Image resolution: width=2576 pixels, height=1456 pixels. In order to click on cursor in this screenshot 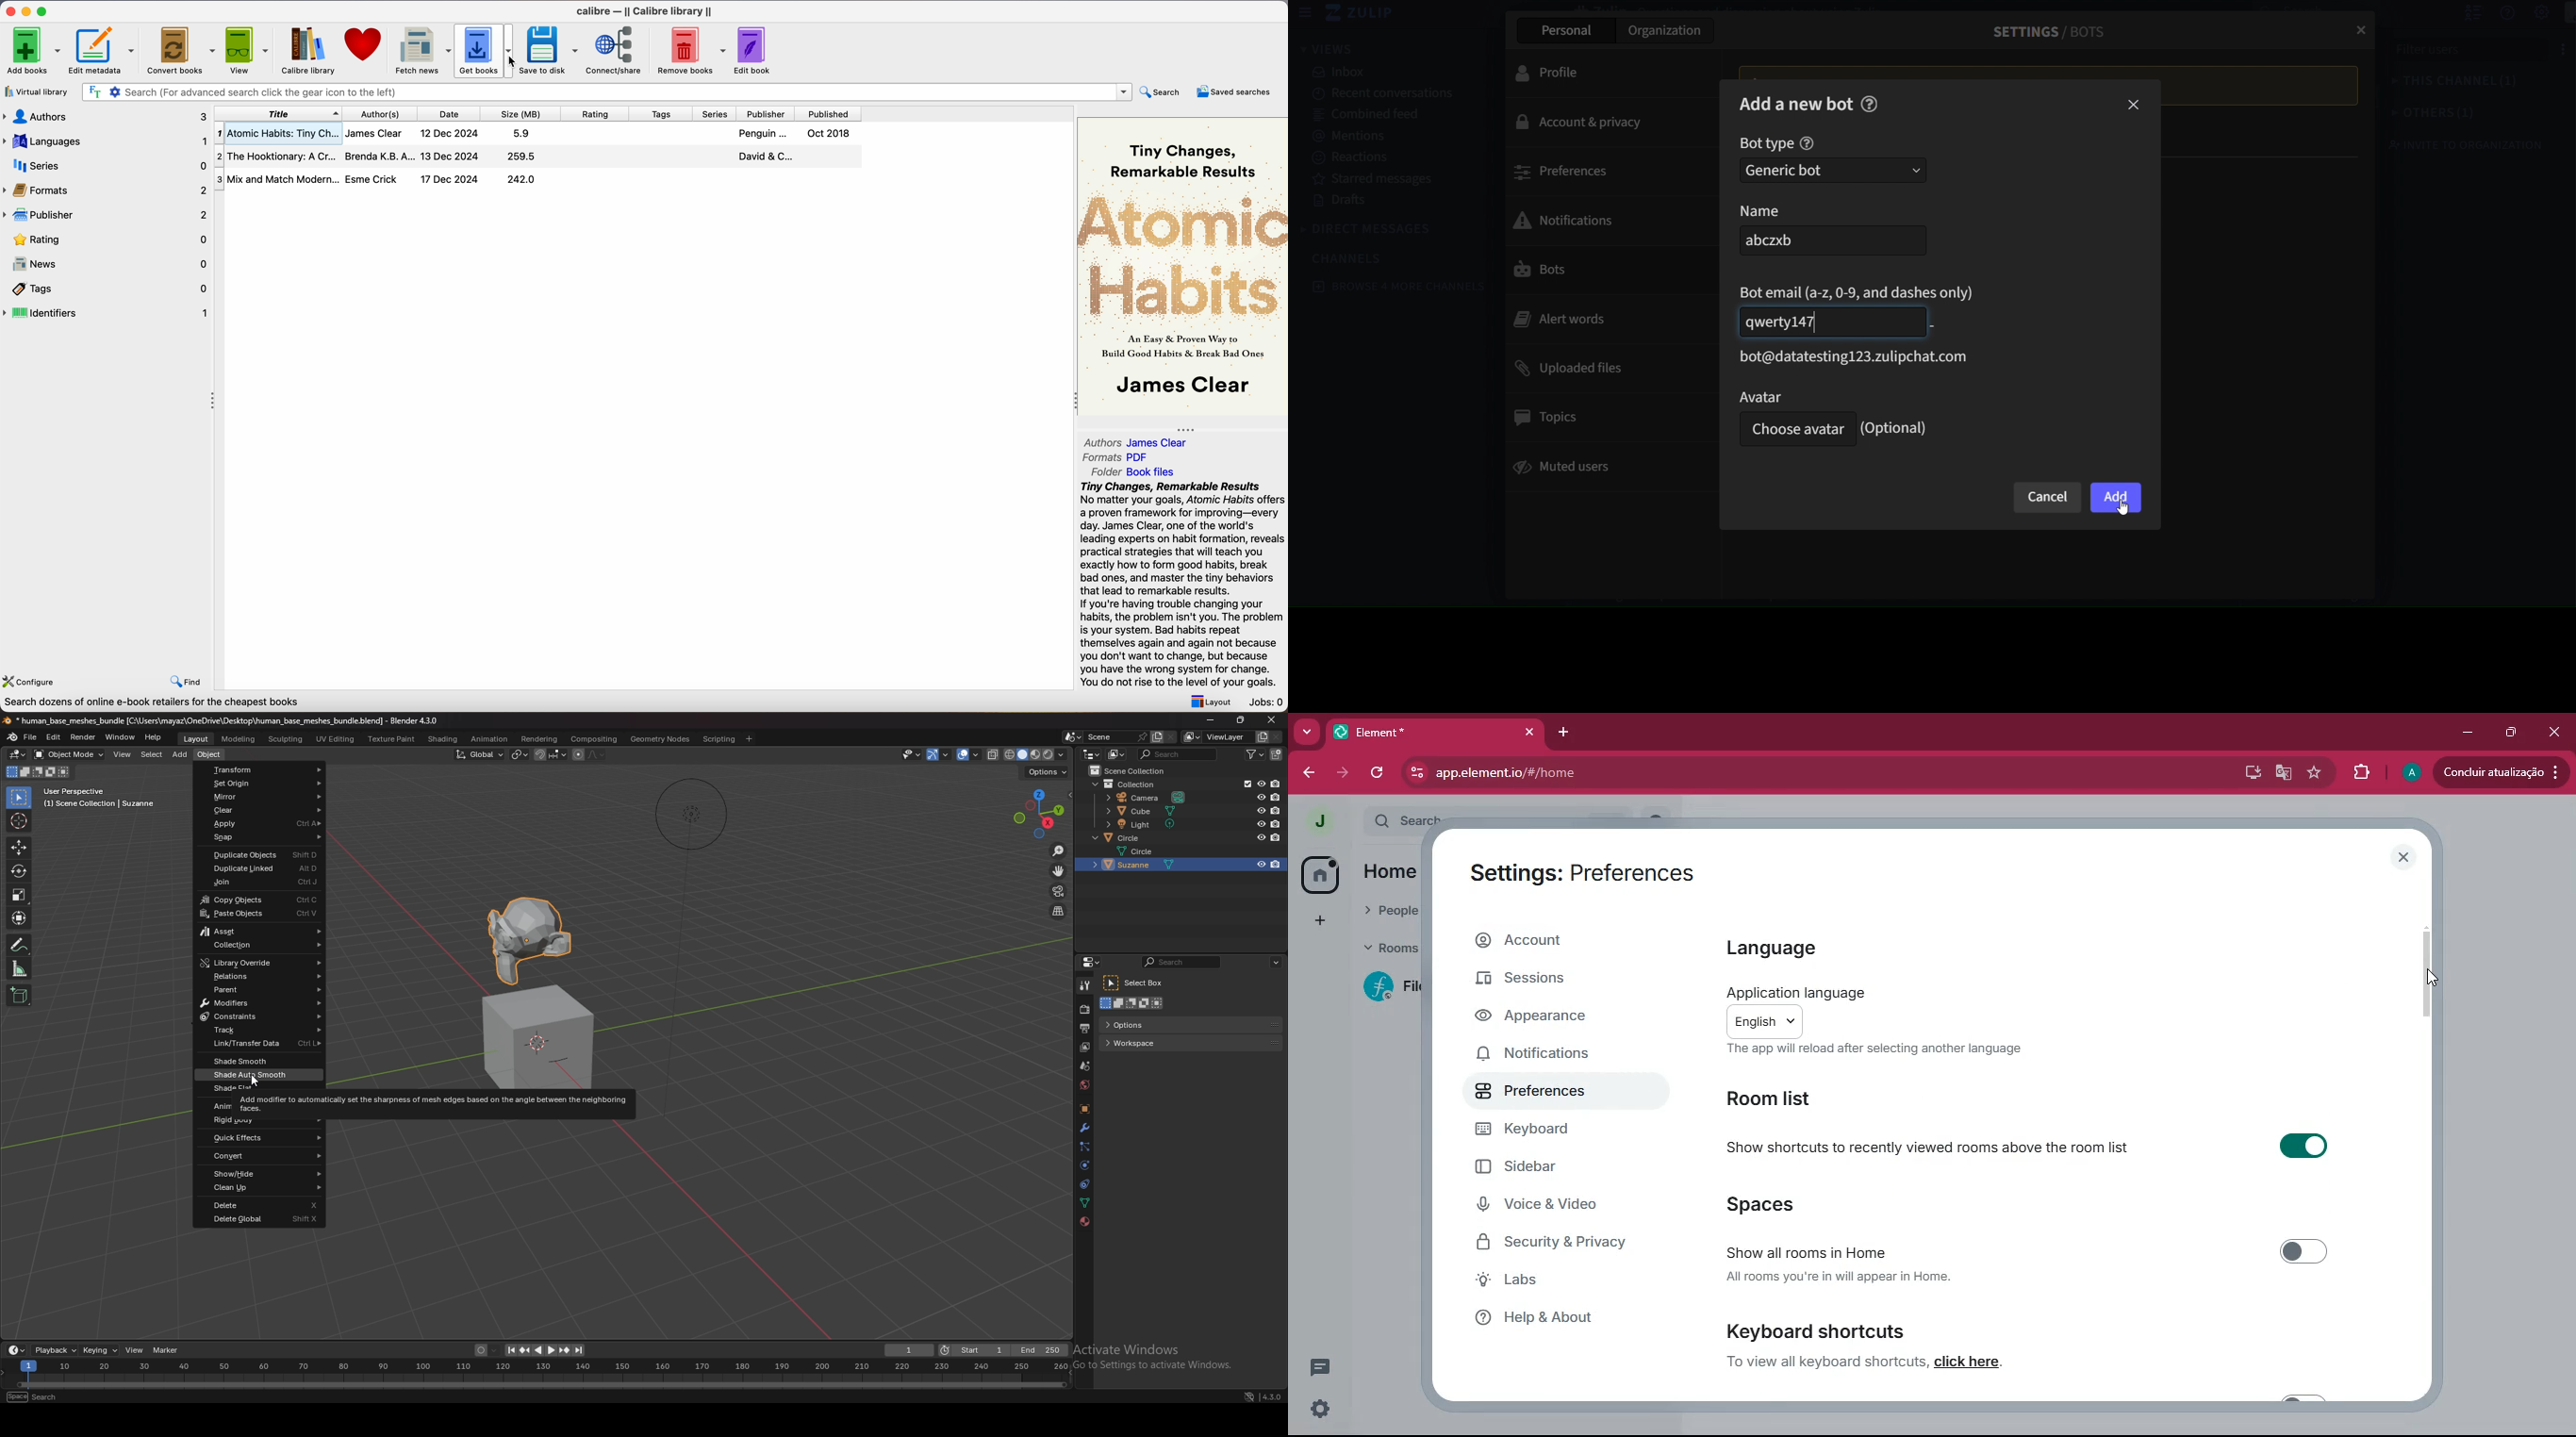, I will do `click(20, 821)`.